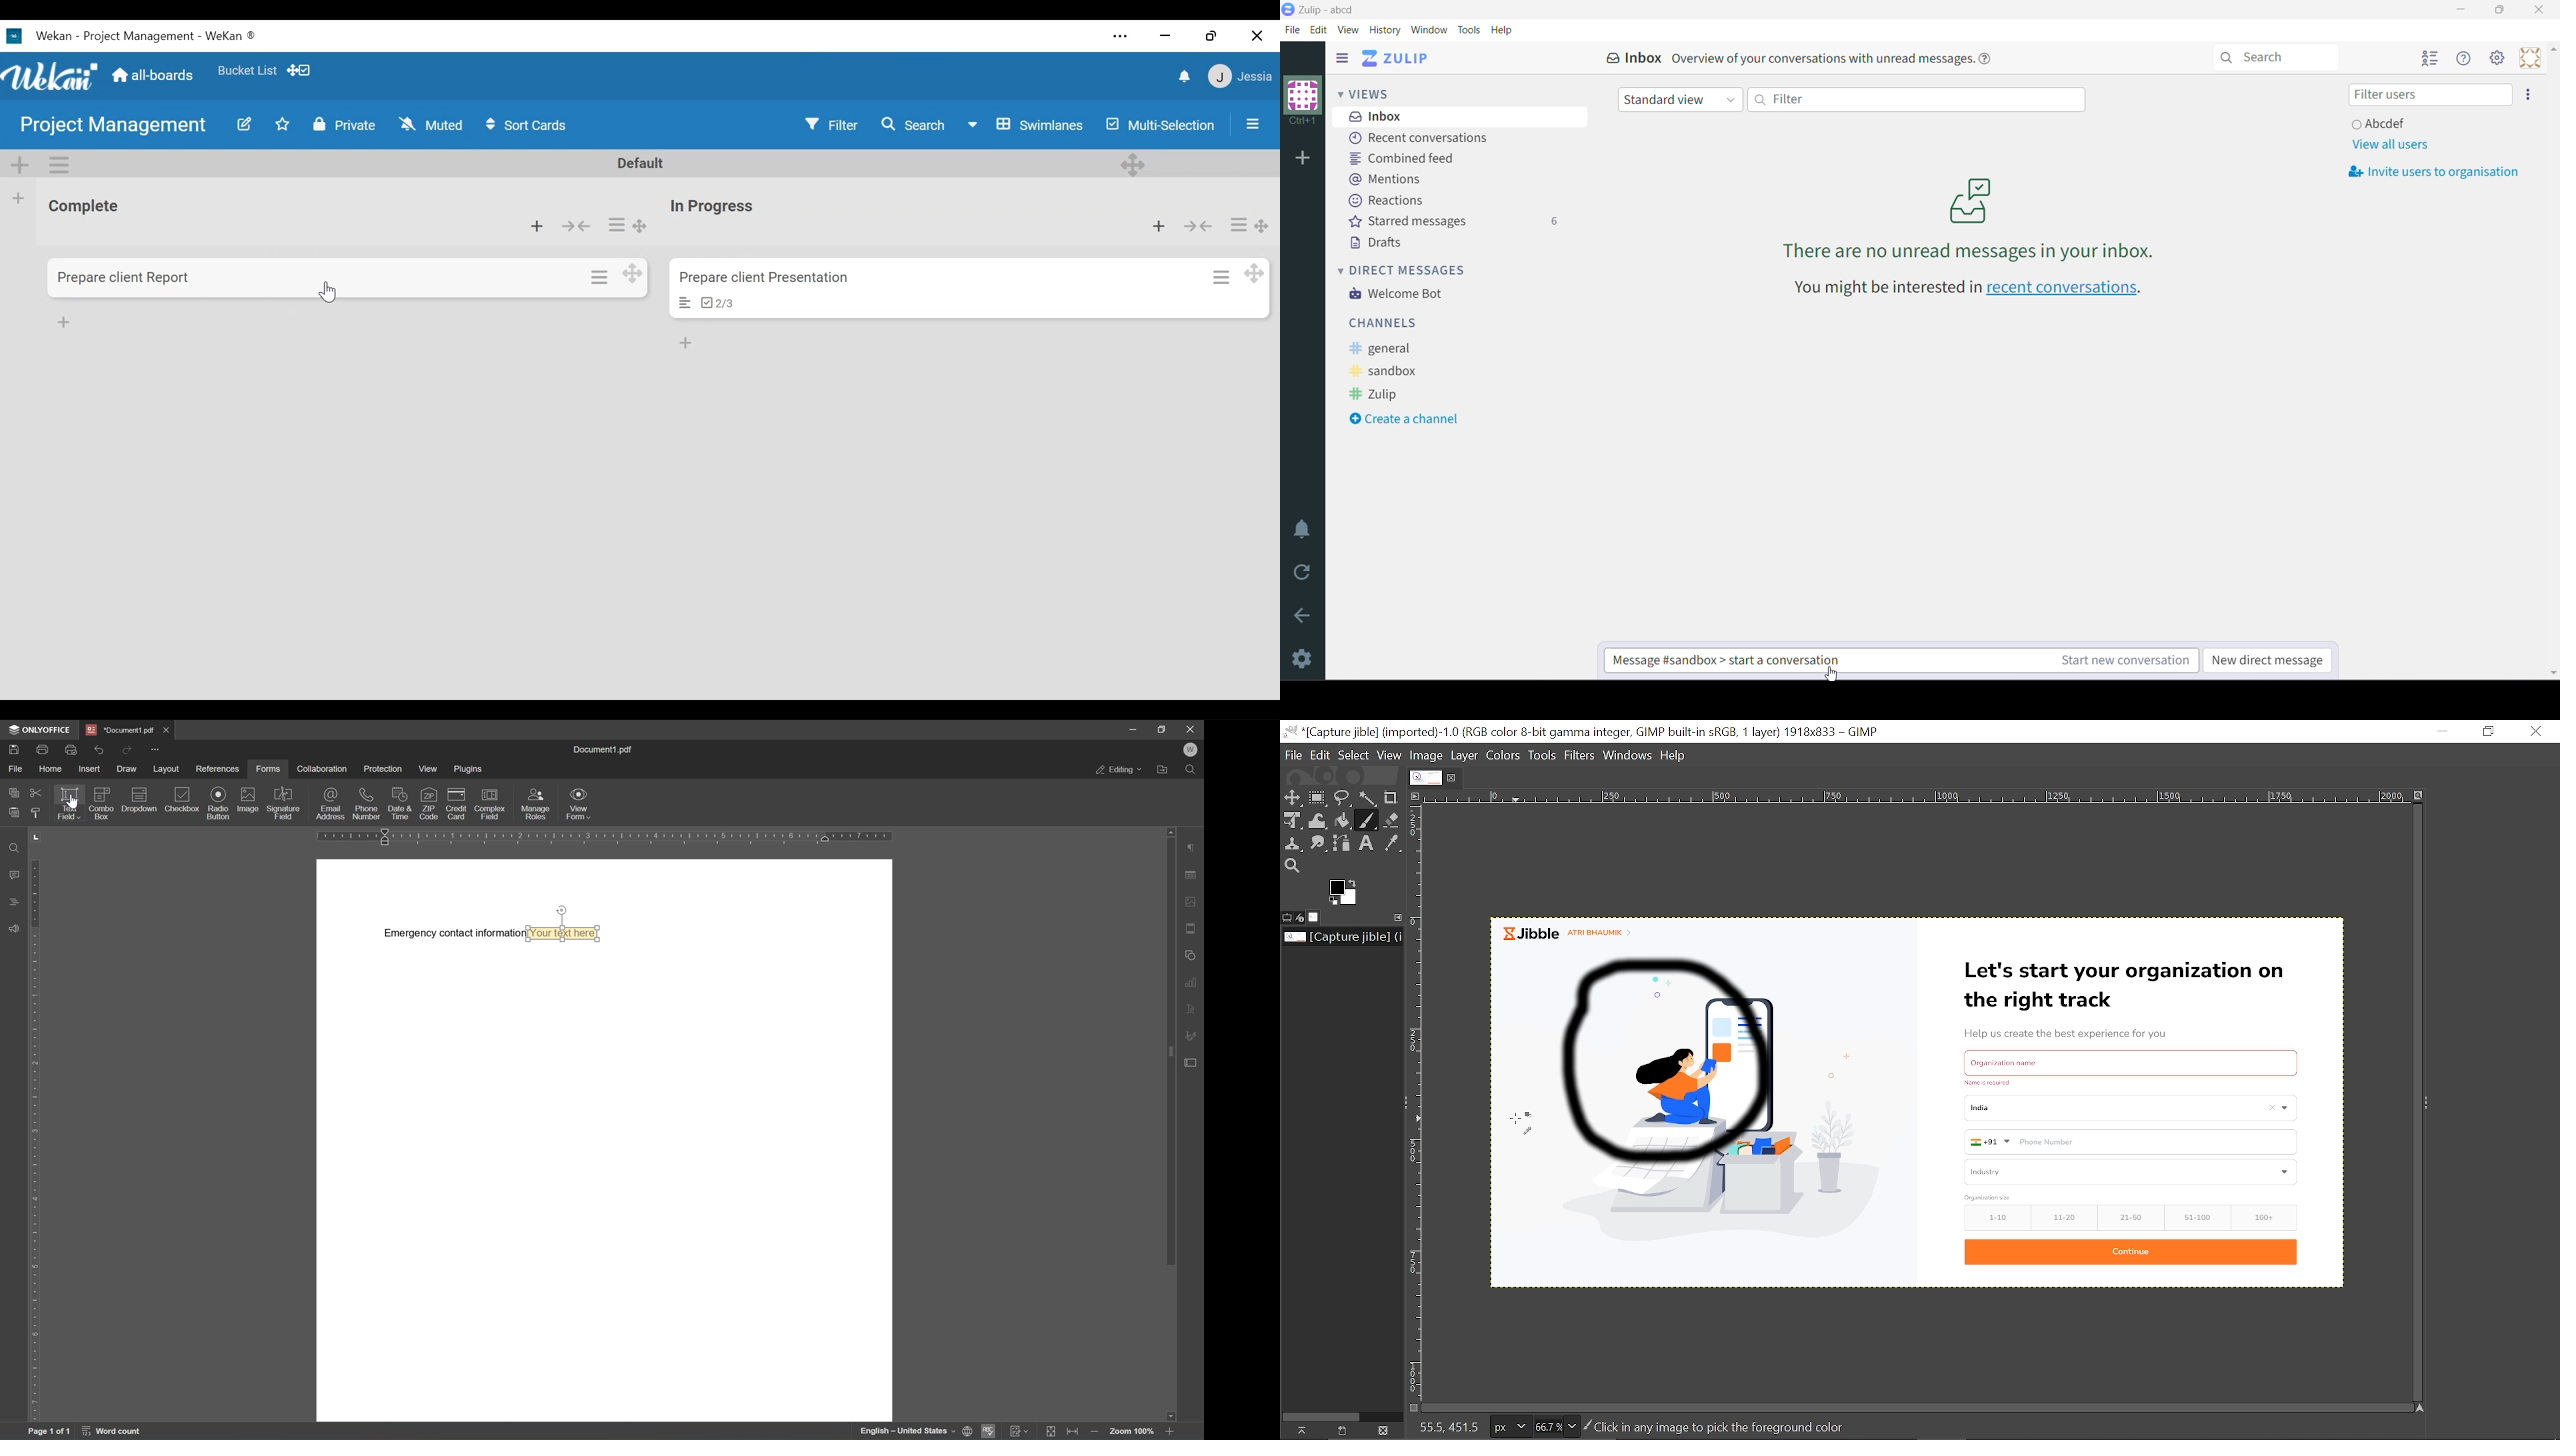 The image size is (2576, 1456). I want to click on Personal Menu, so click(2530, 58).